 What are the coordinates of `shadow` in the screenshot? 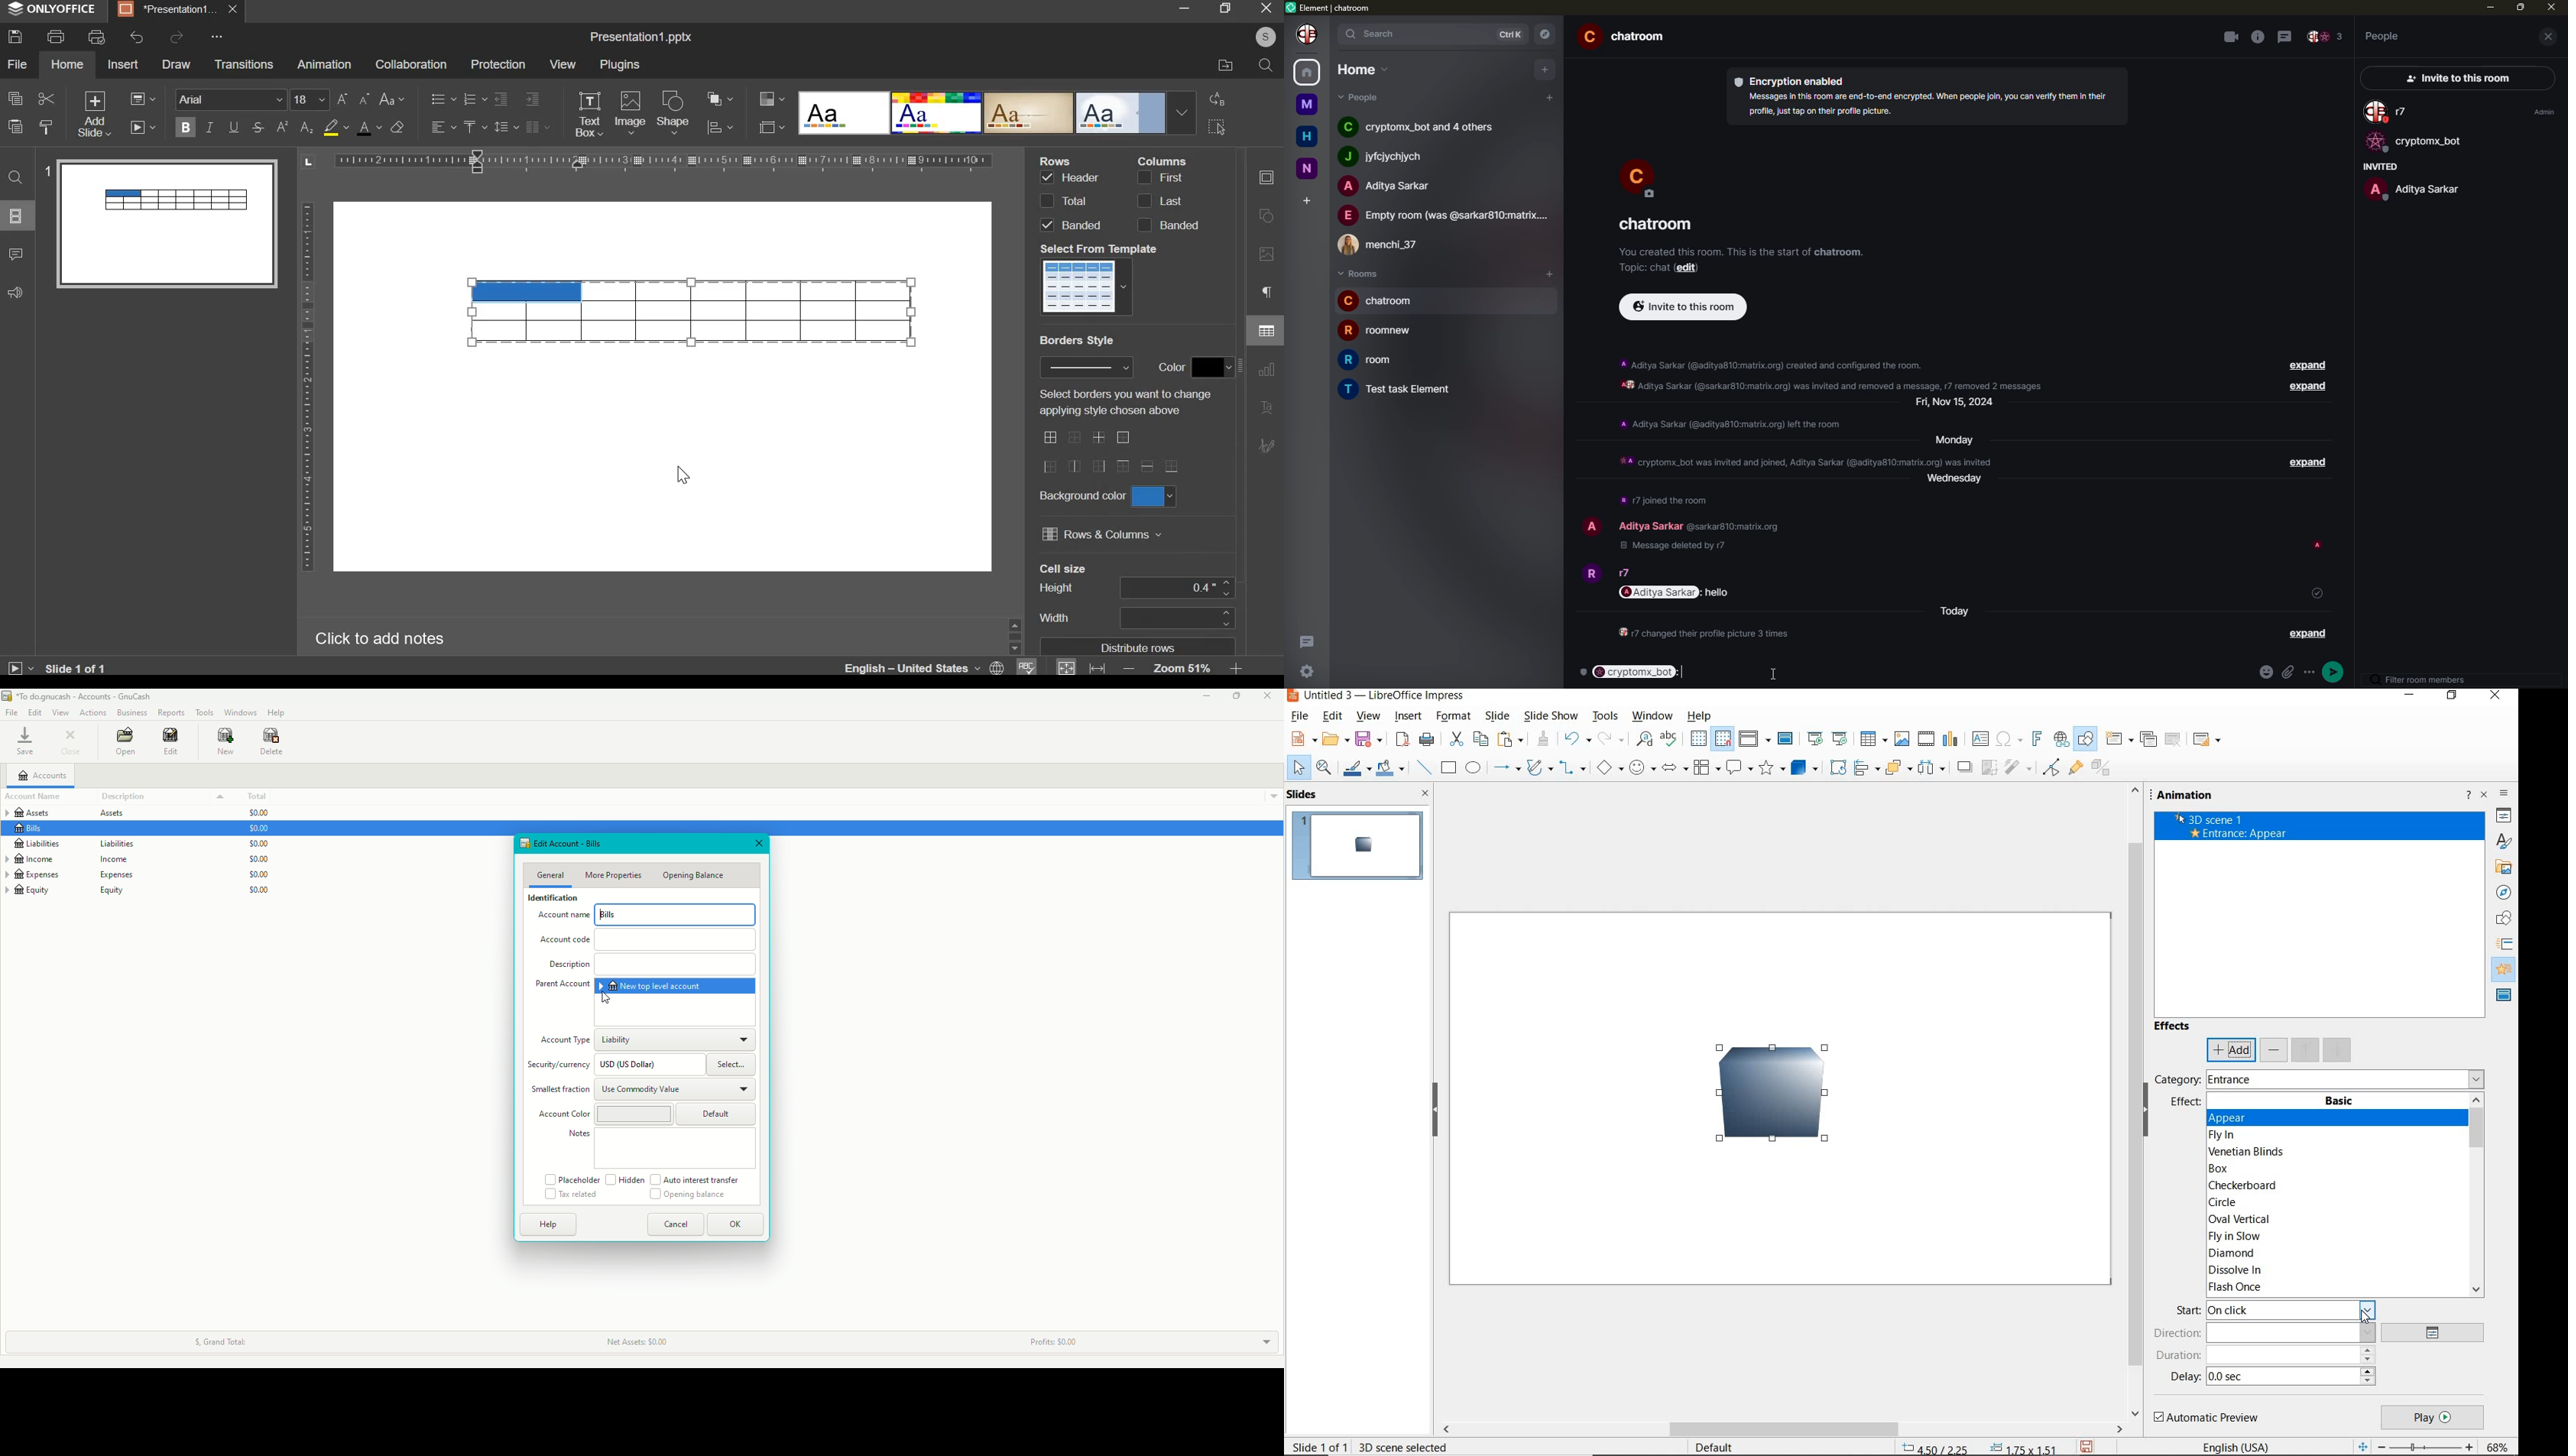 It's located at (1967, 767).